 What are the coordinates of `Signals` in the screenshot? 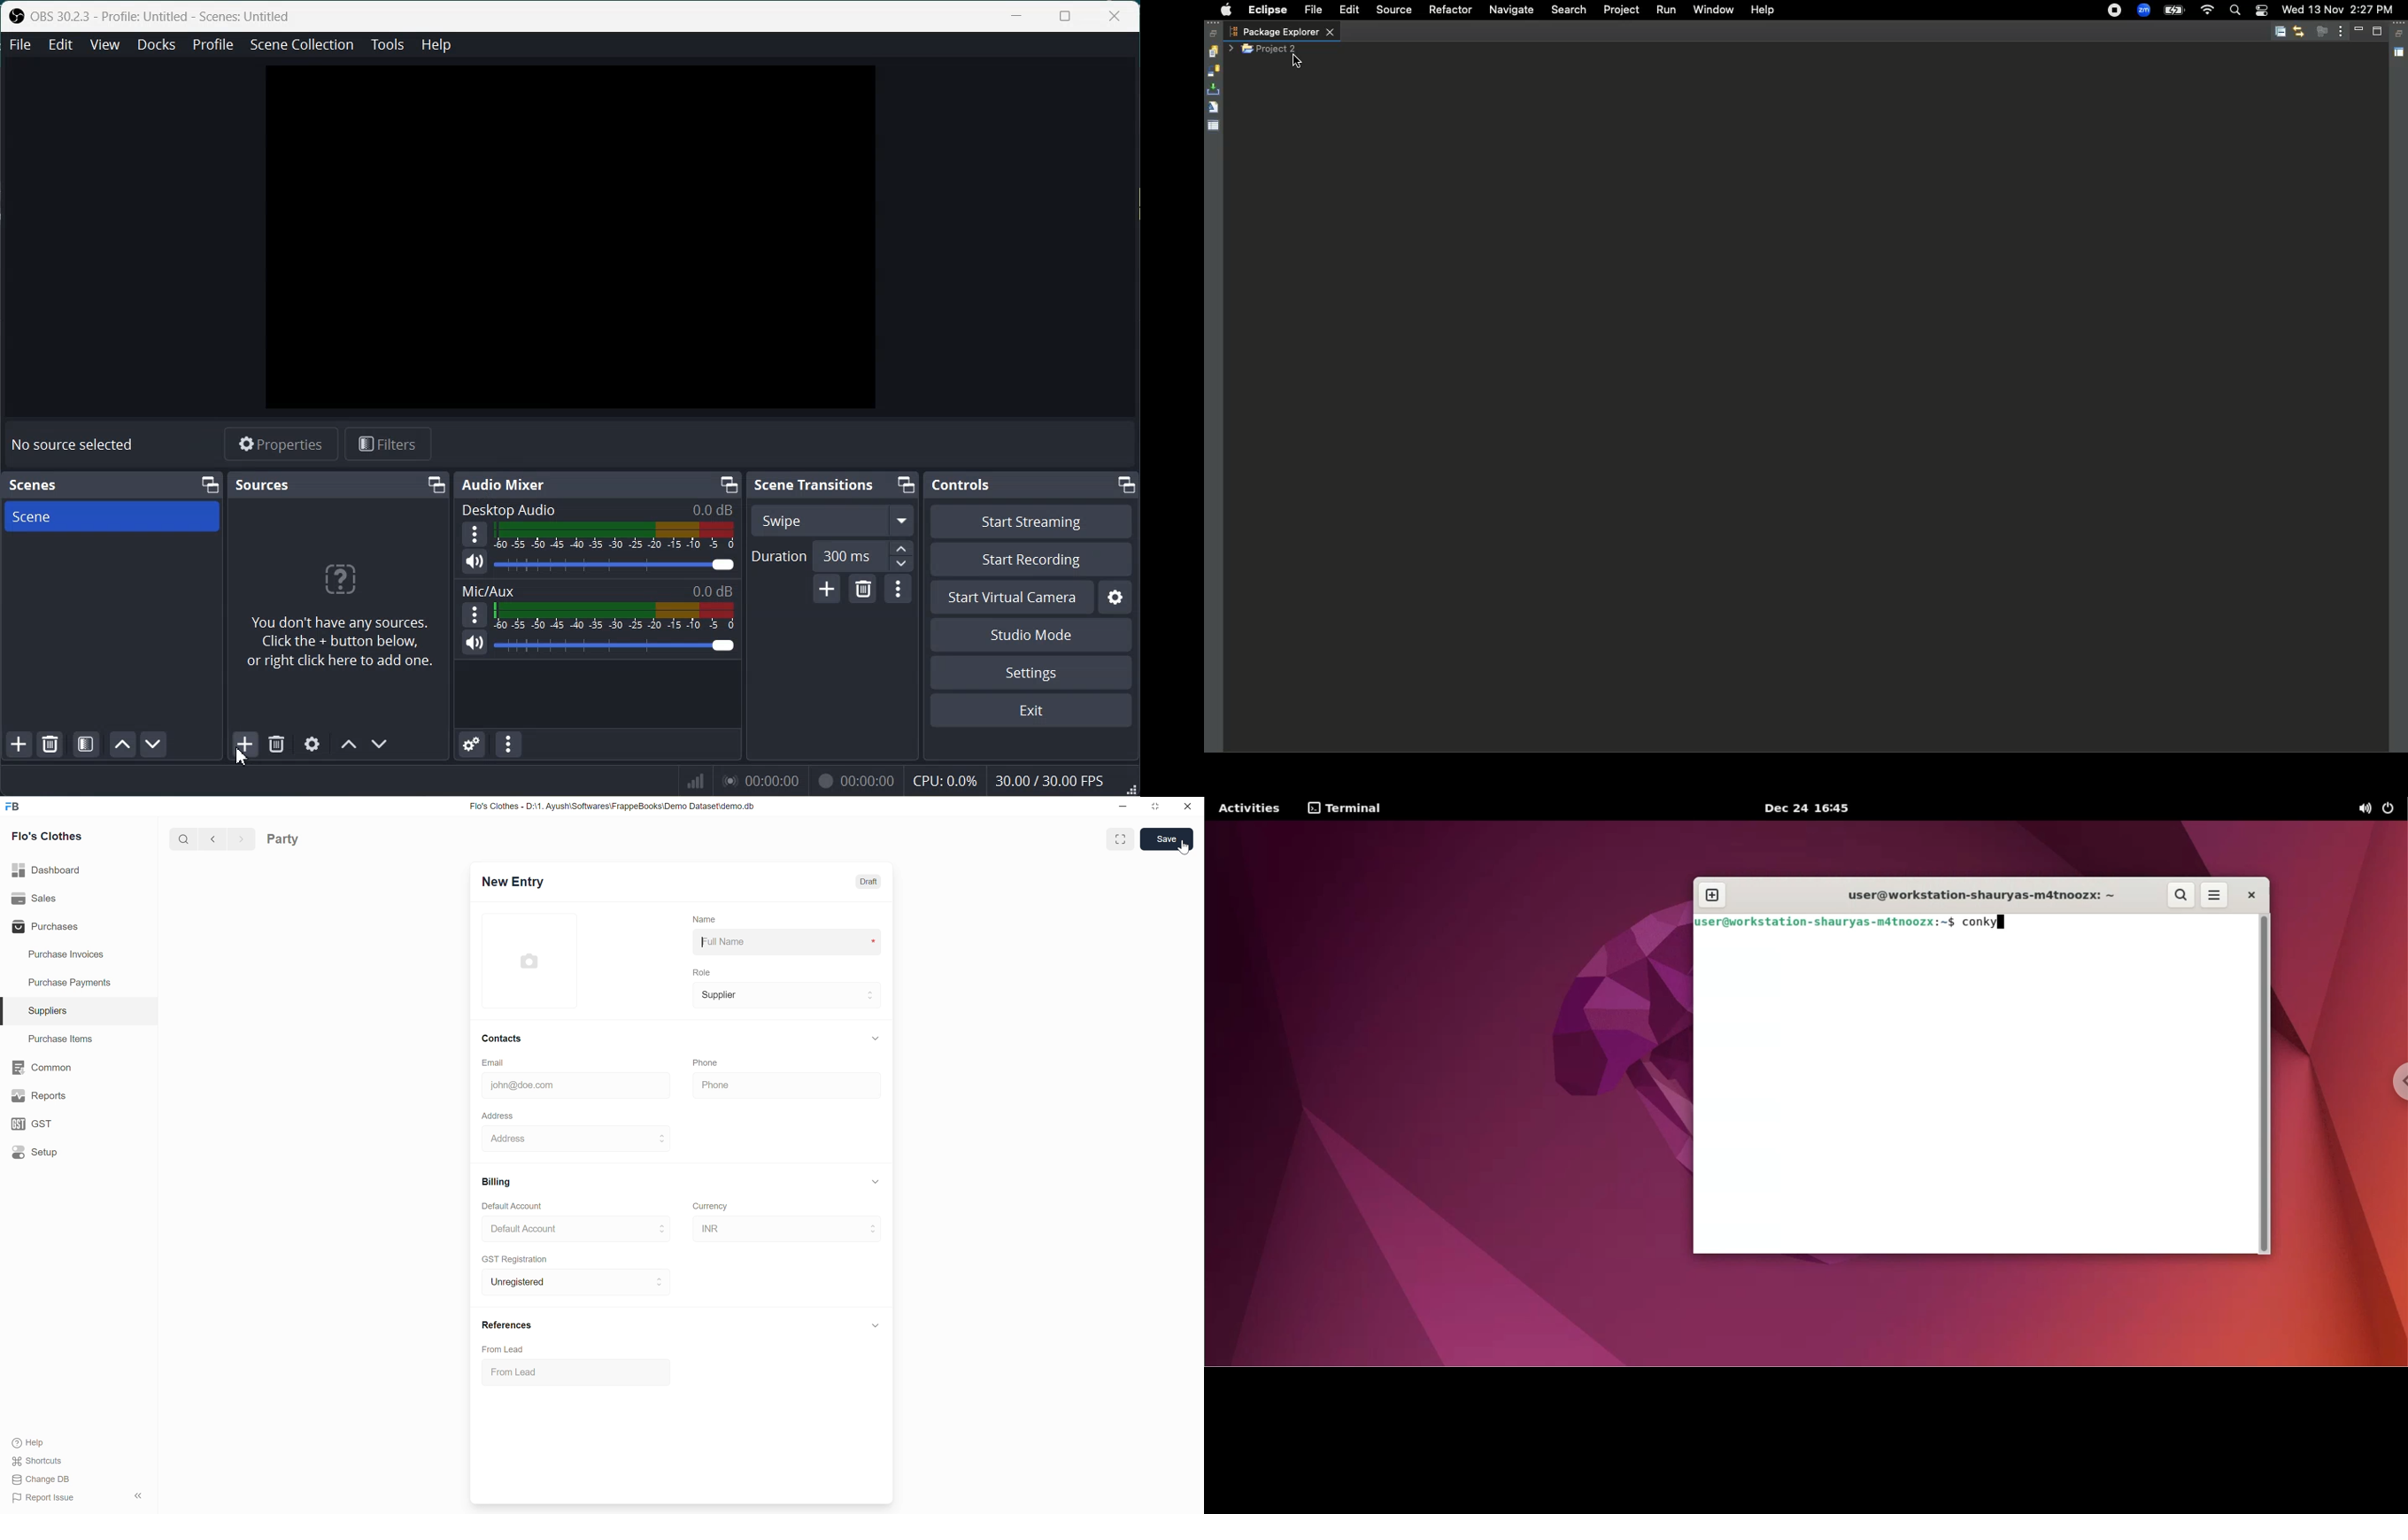 It's located at (689, 778).